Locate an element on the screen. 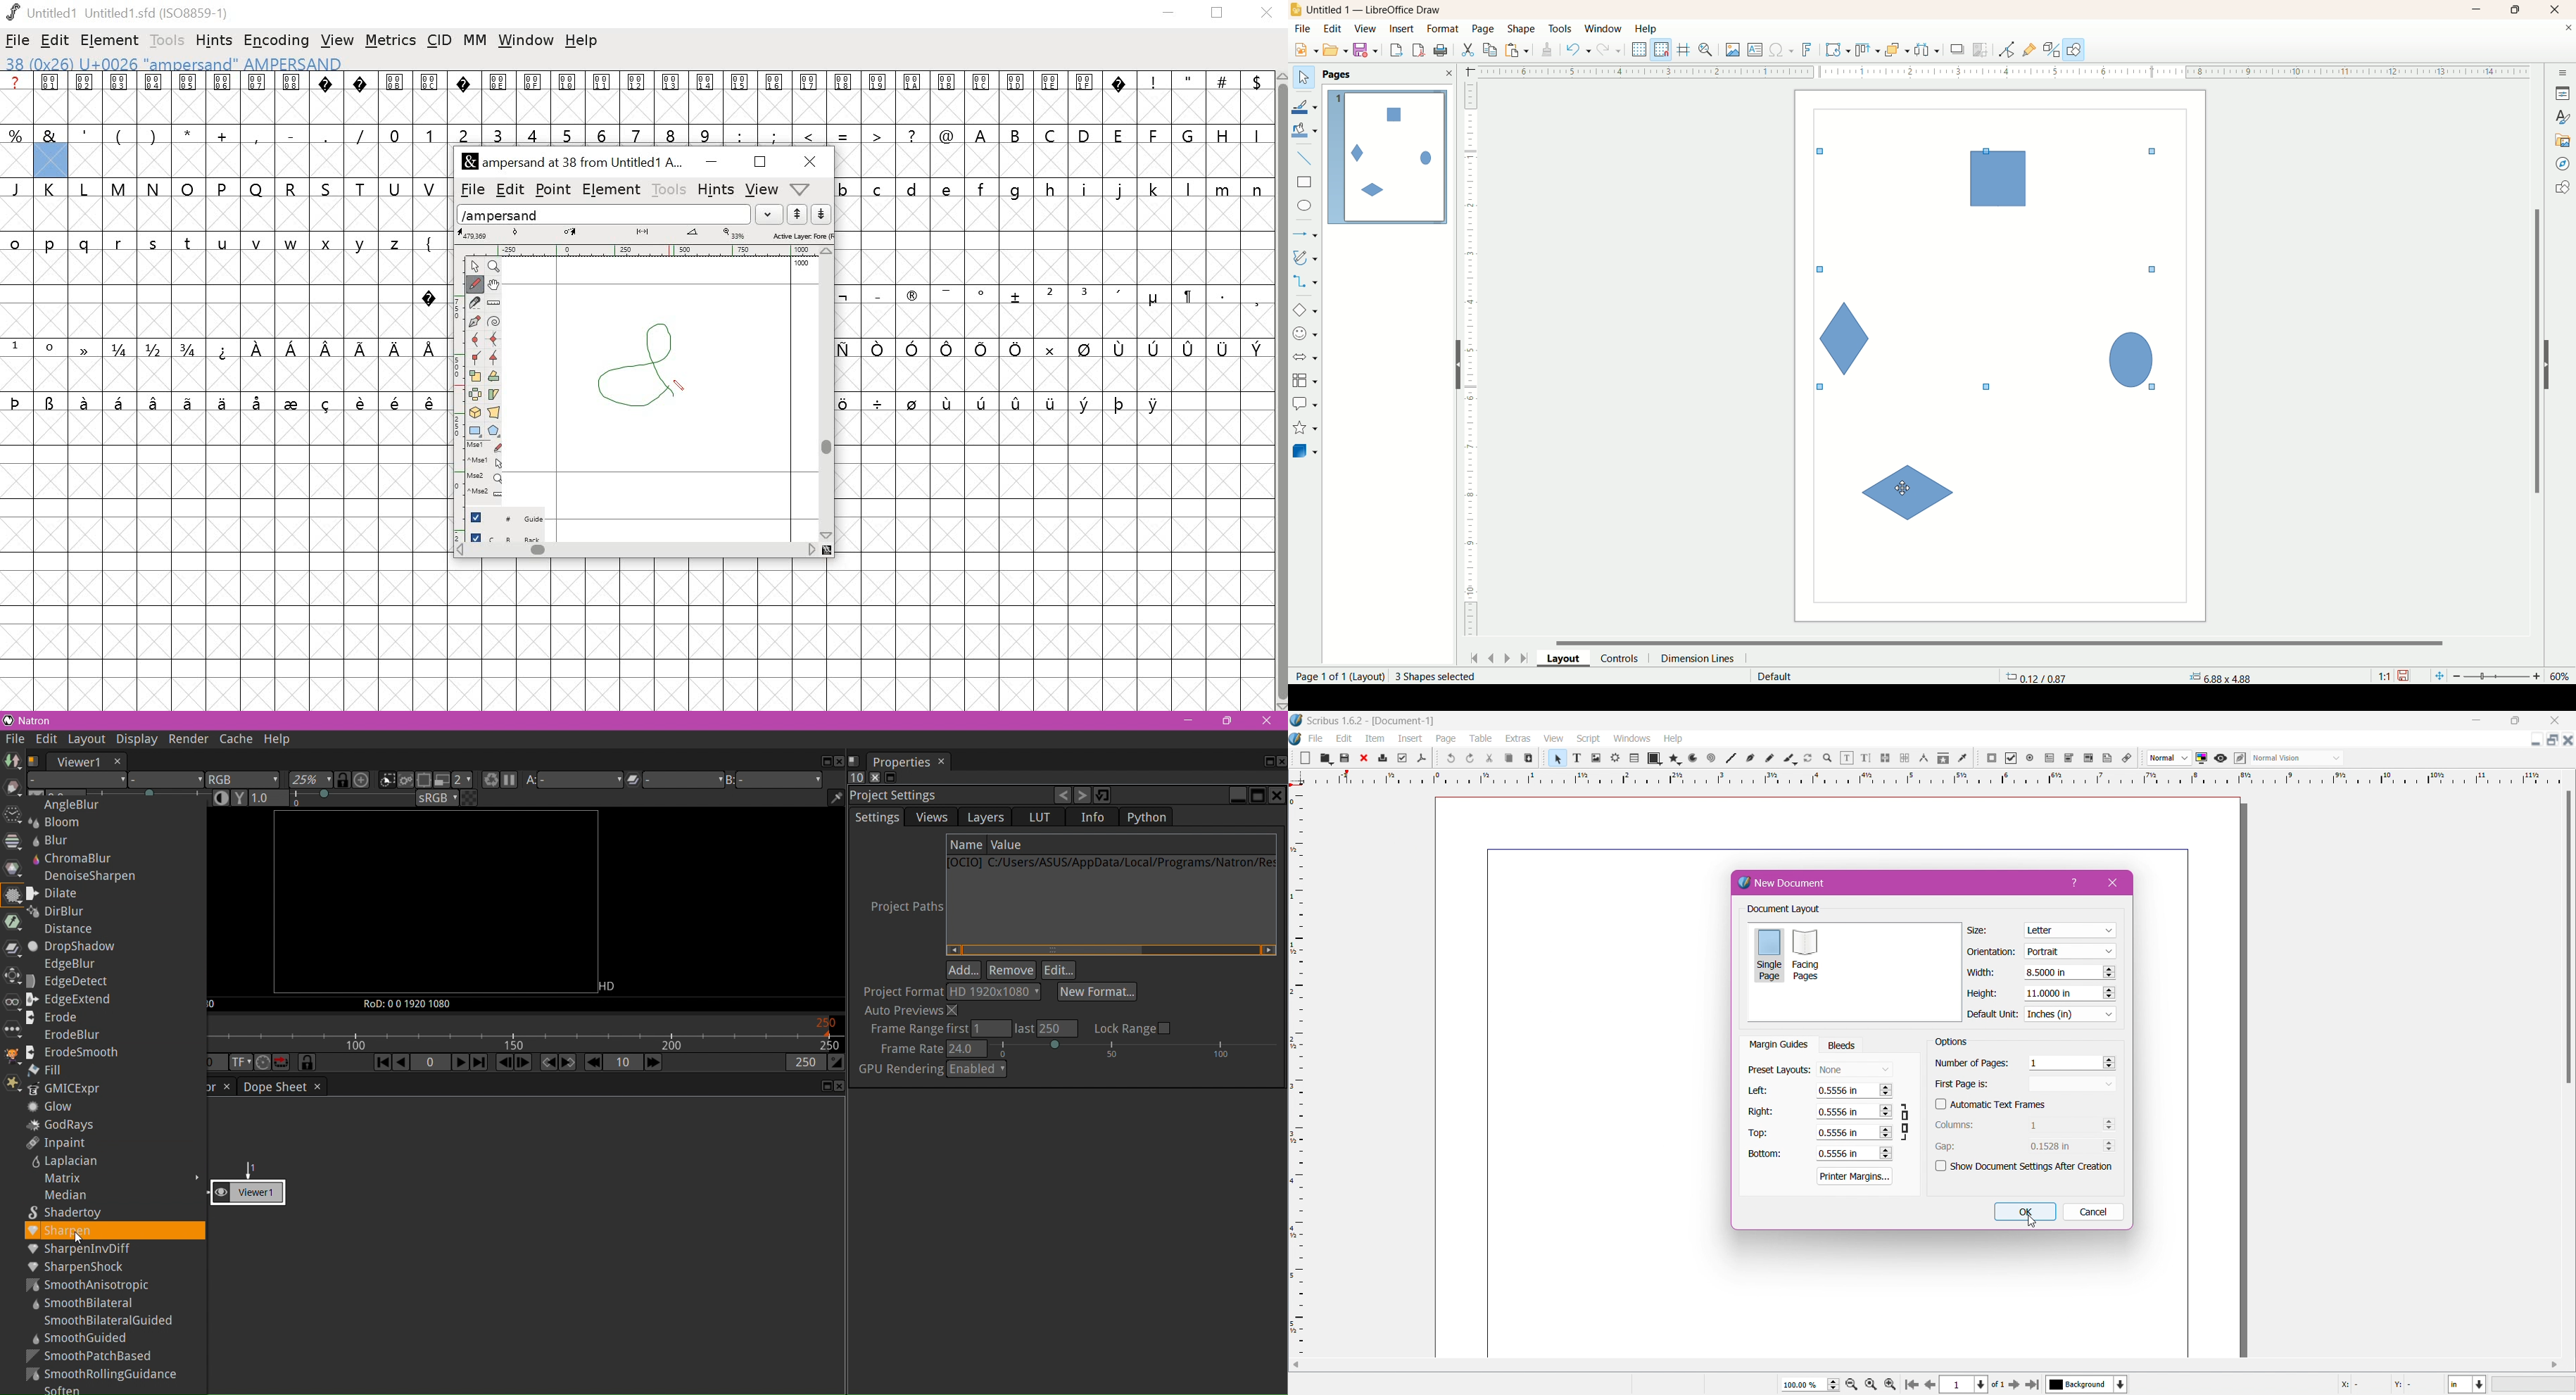  Manage layouts for this pane is located at coordinates (34, 761).